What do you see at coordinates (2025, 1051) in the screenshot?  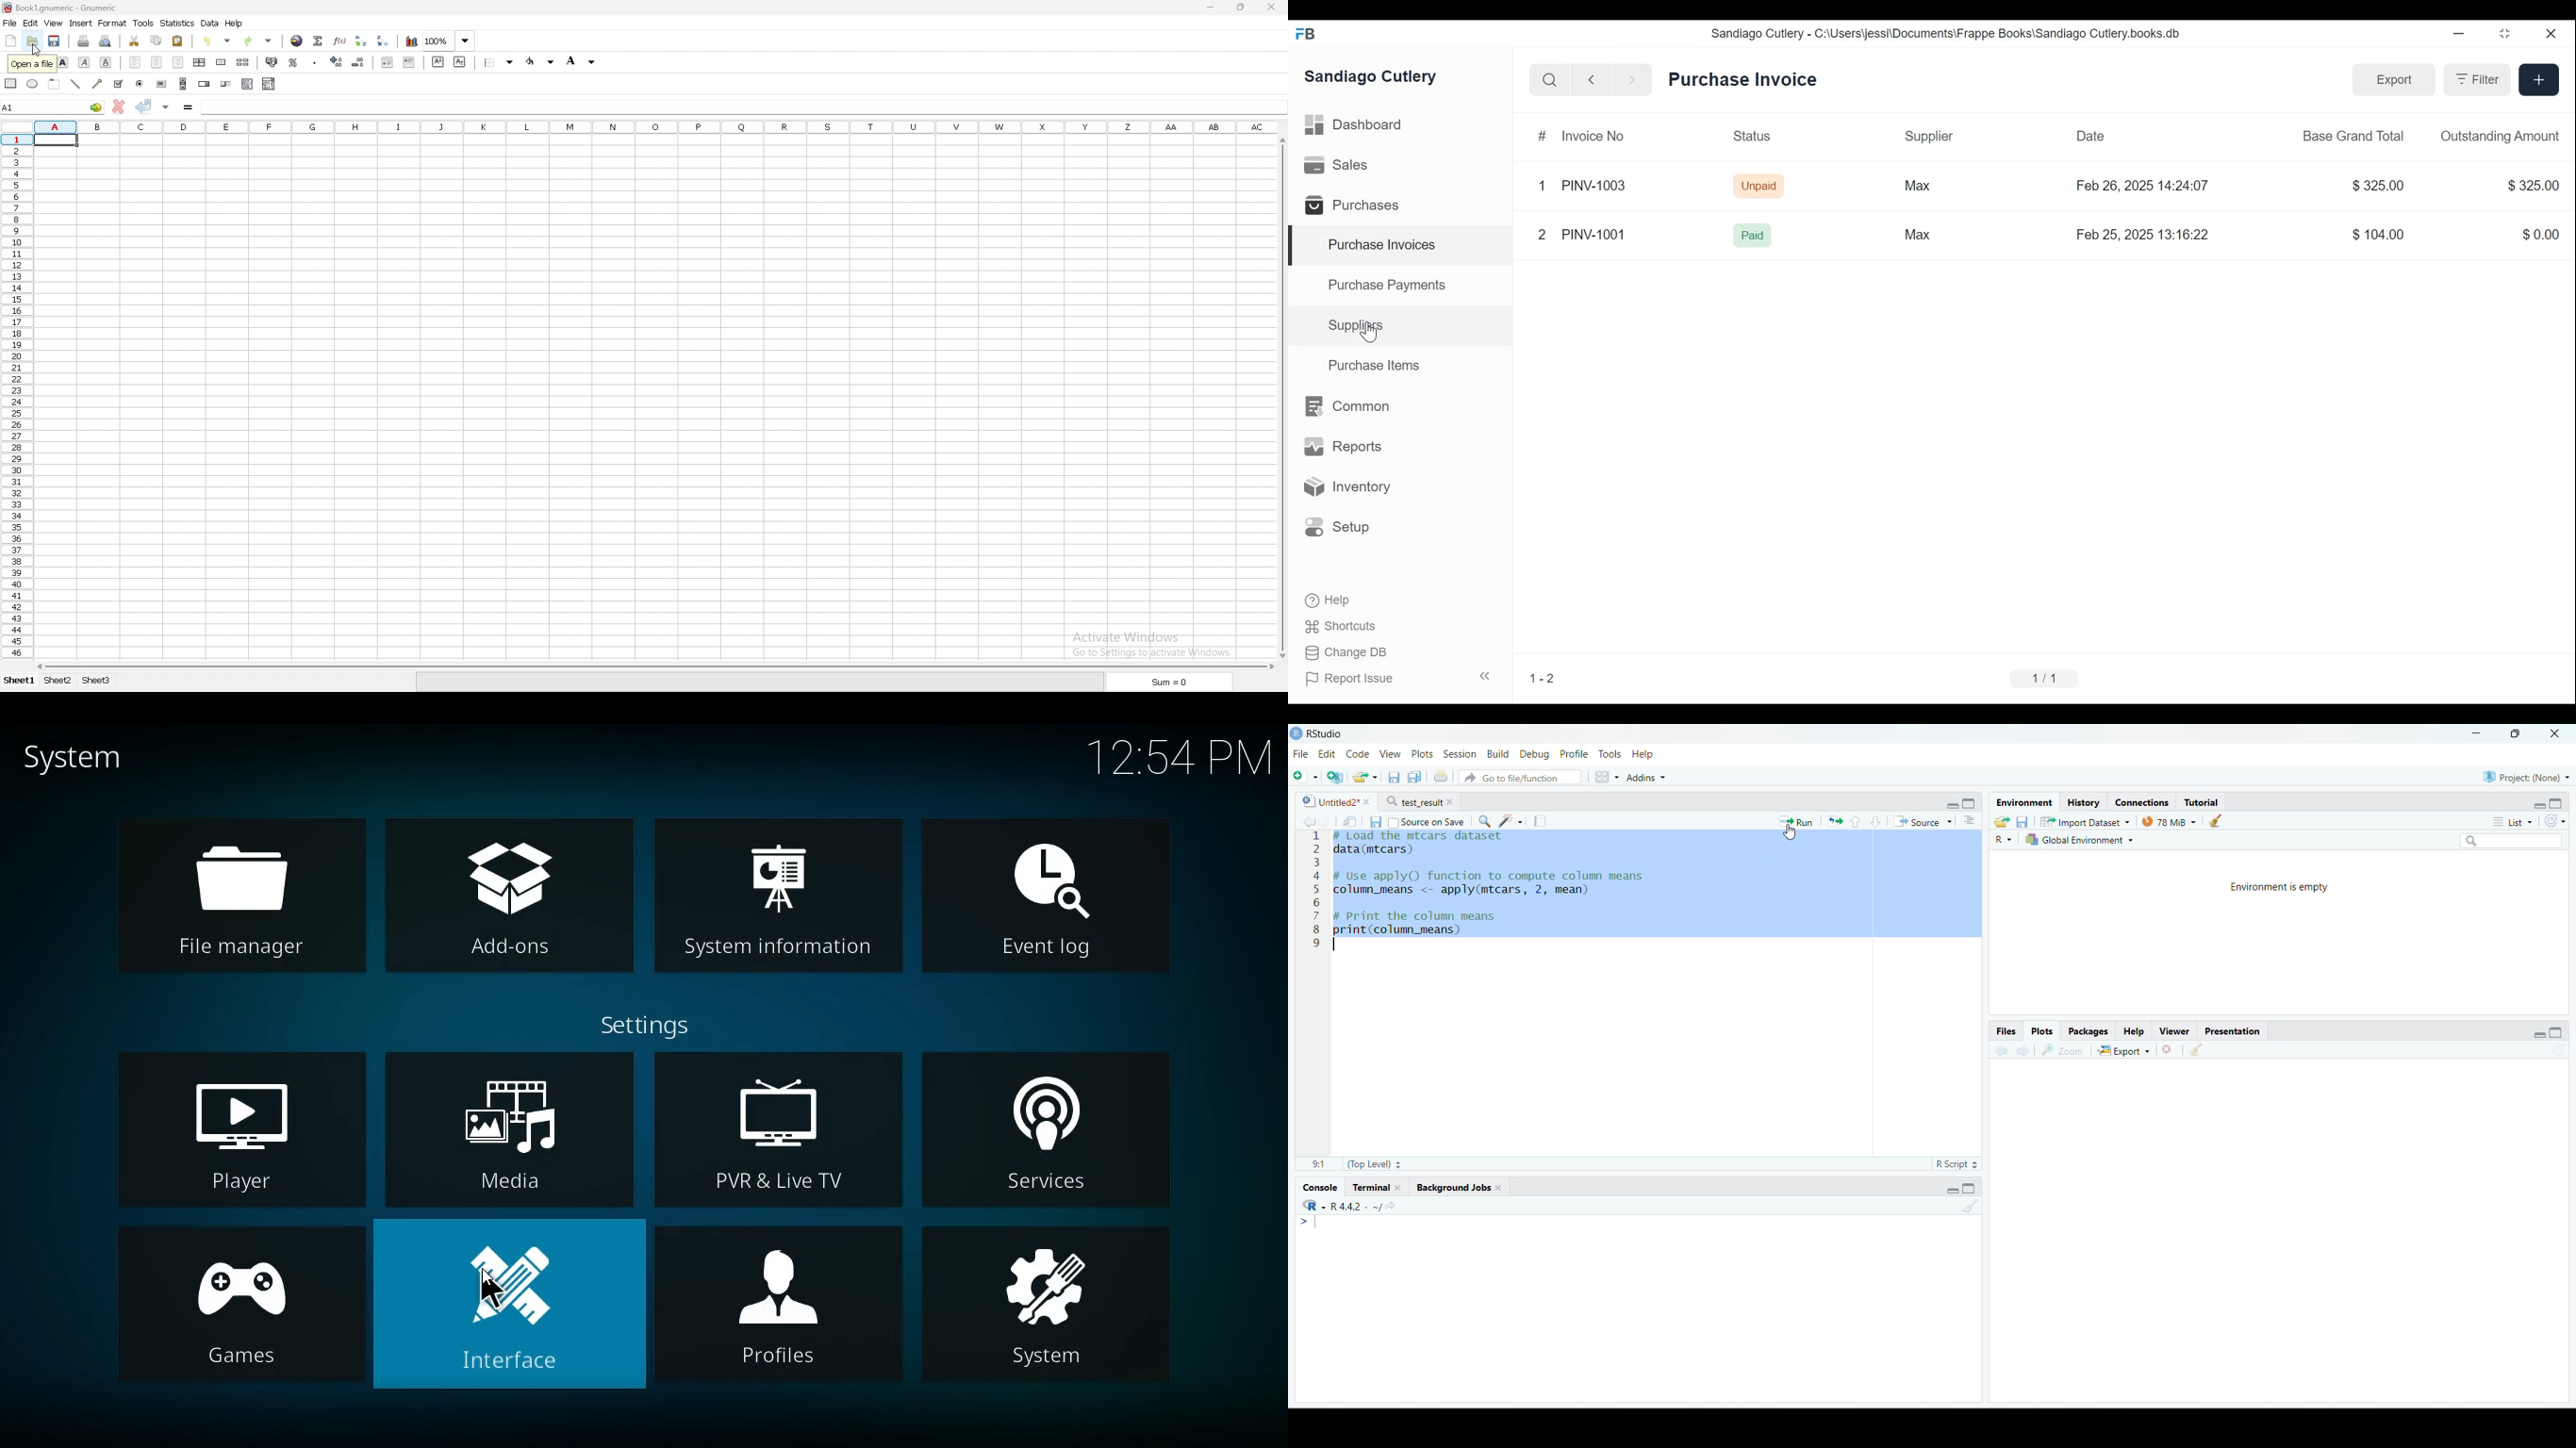 I see `Go forward to the next source location (Ctrl + F10)` at bounding box center [2025, 1051].